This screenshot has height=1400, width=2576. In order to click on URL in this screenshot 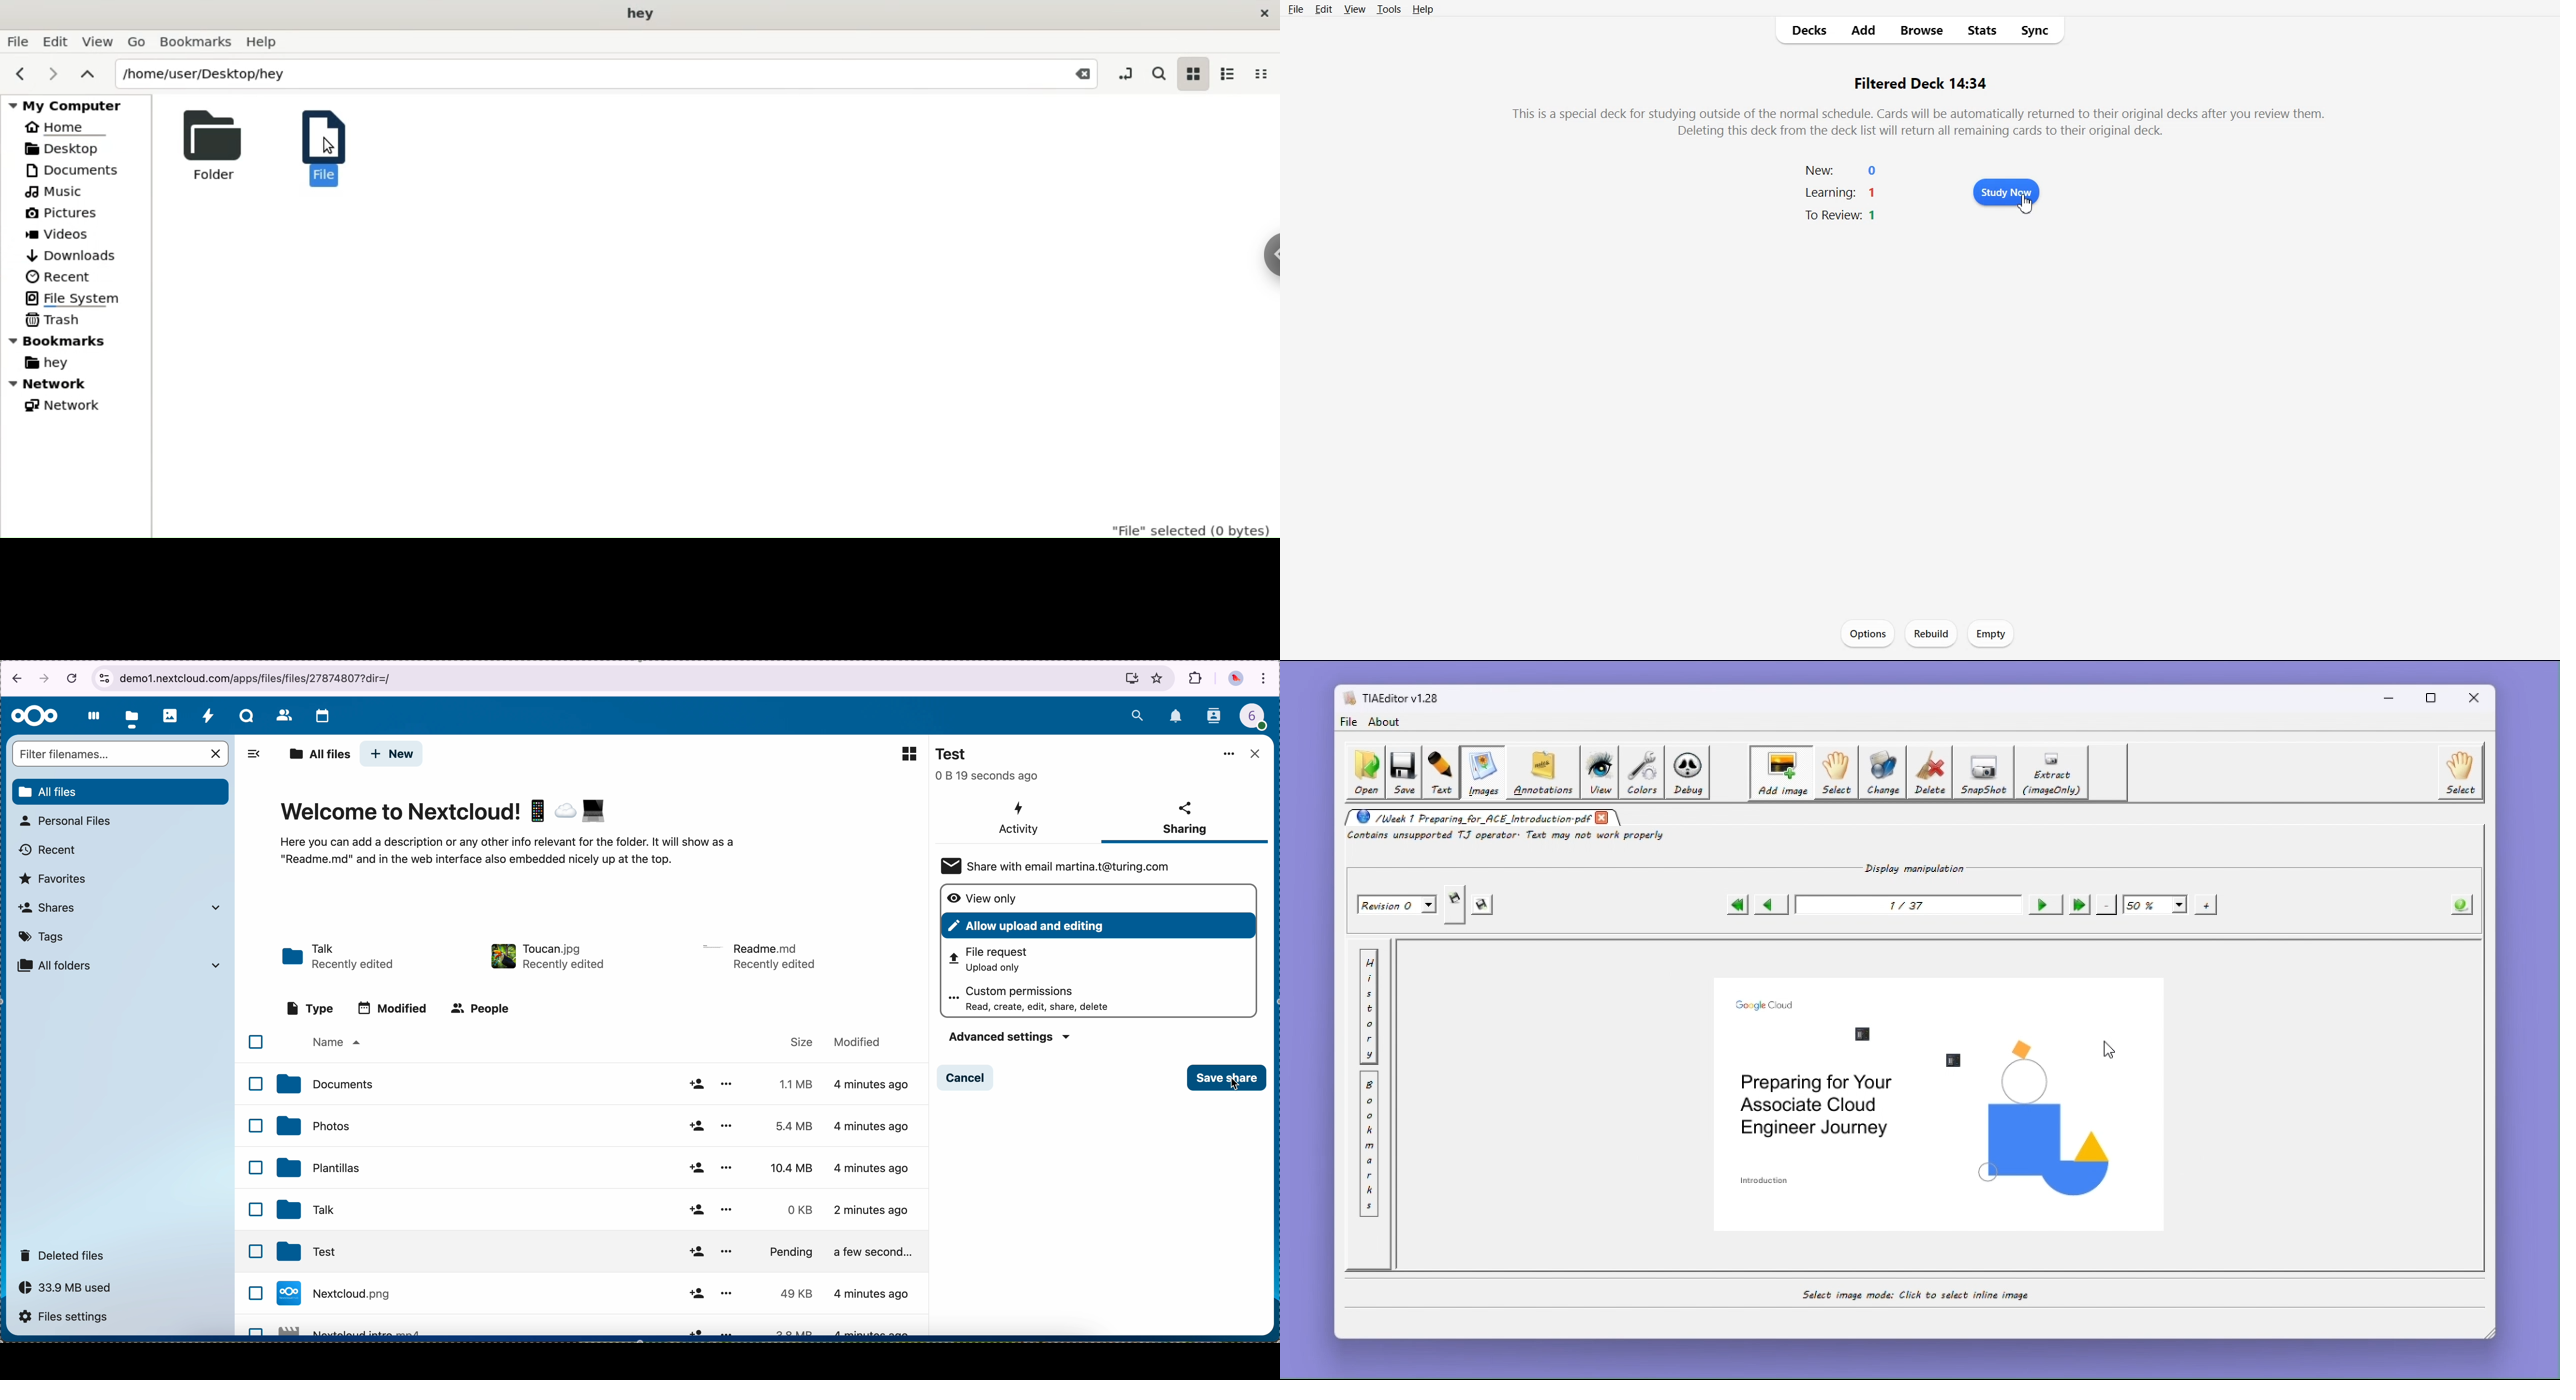, I will do `click(262, 677)`.